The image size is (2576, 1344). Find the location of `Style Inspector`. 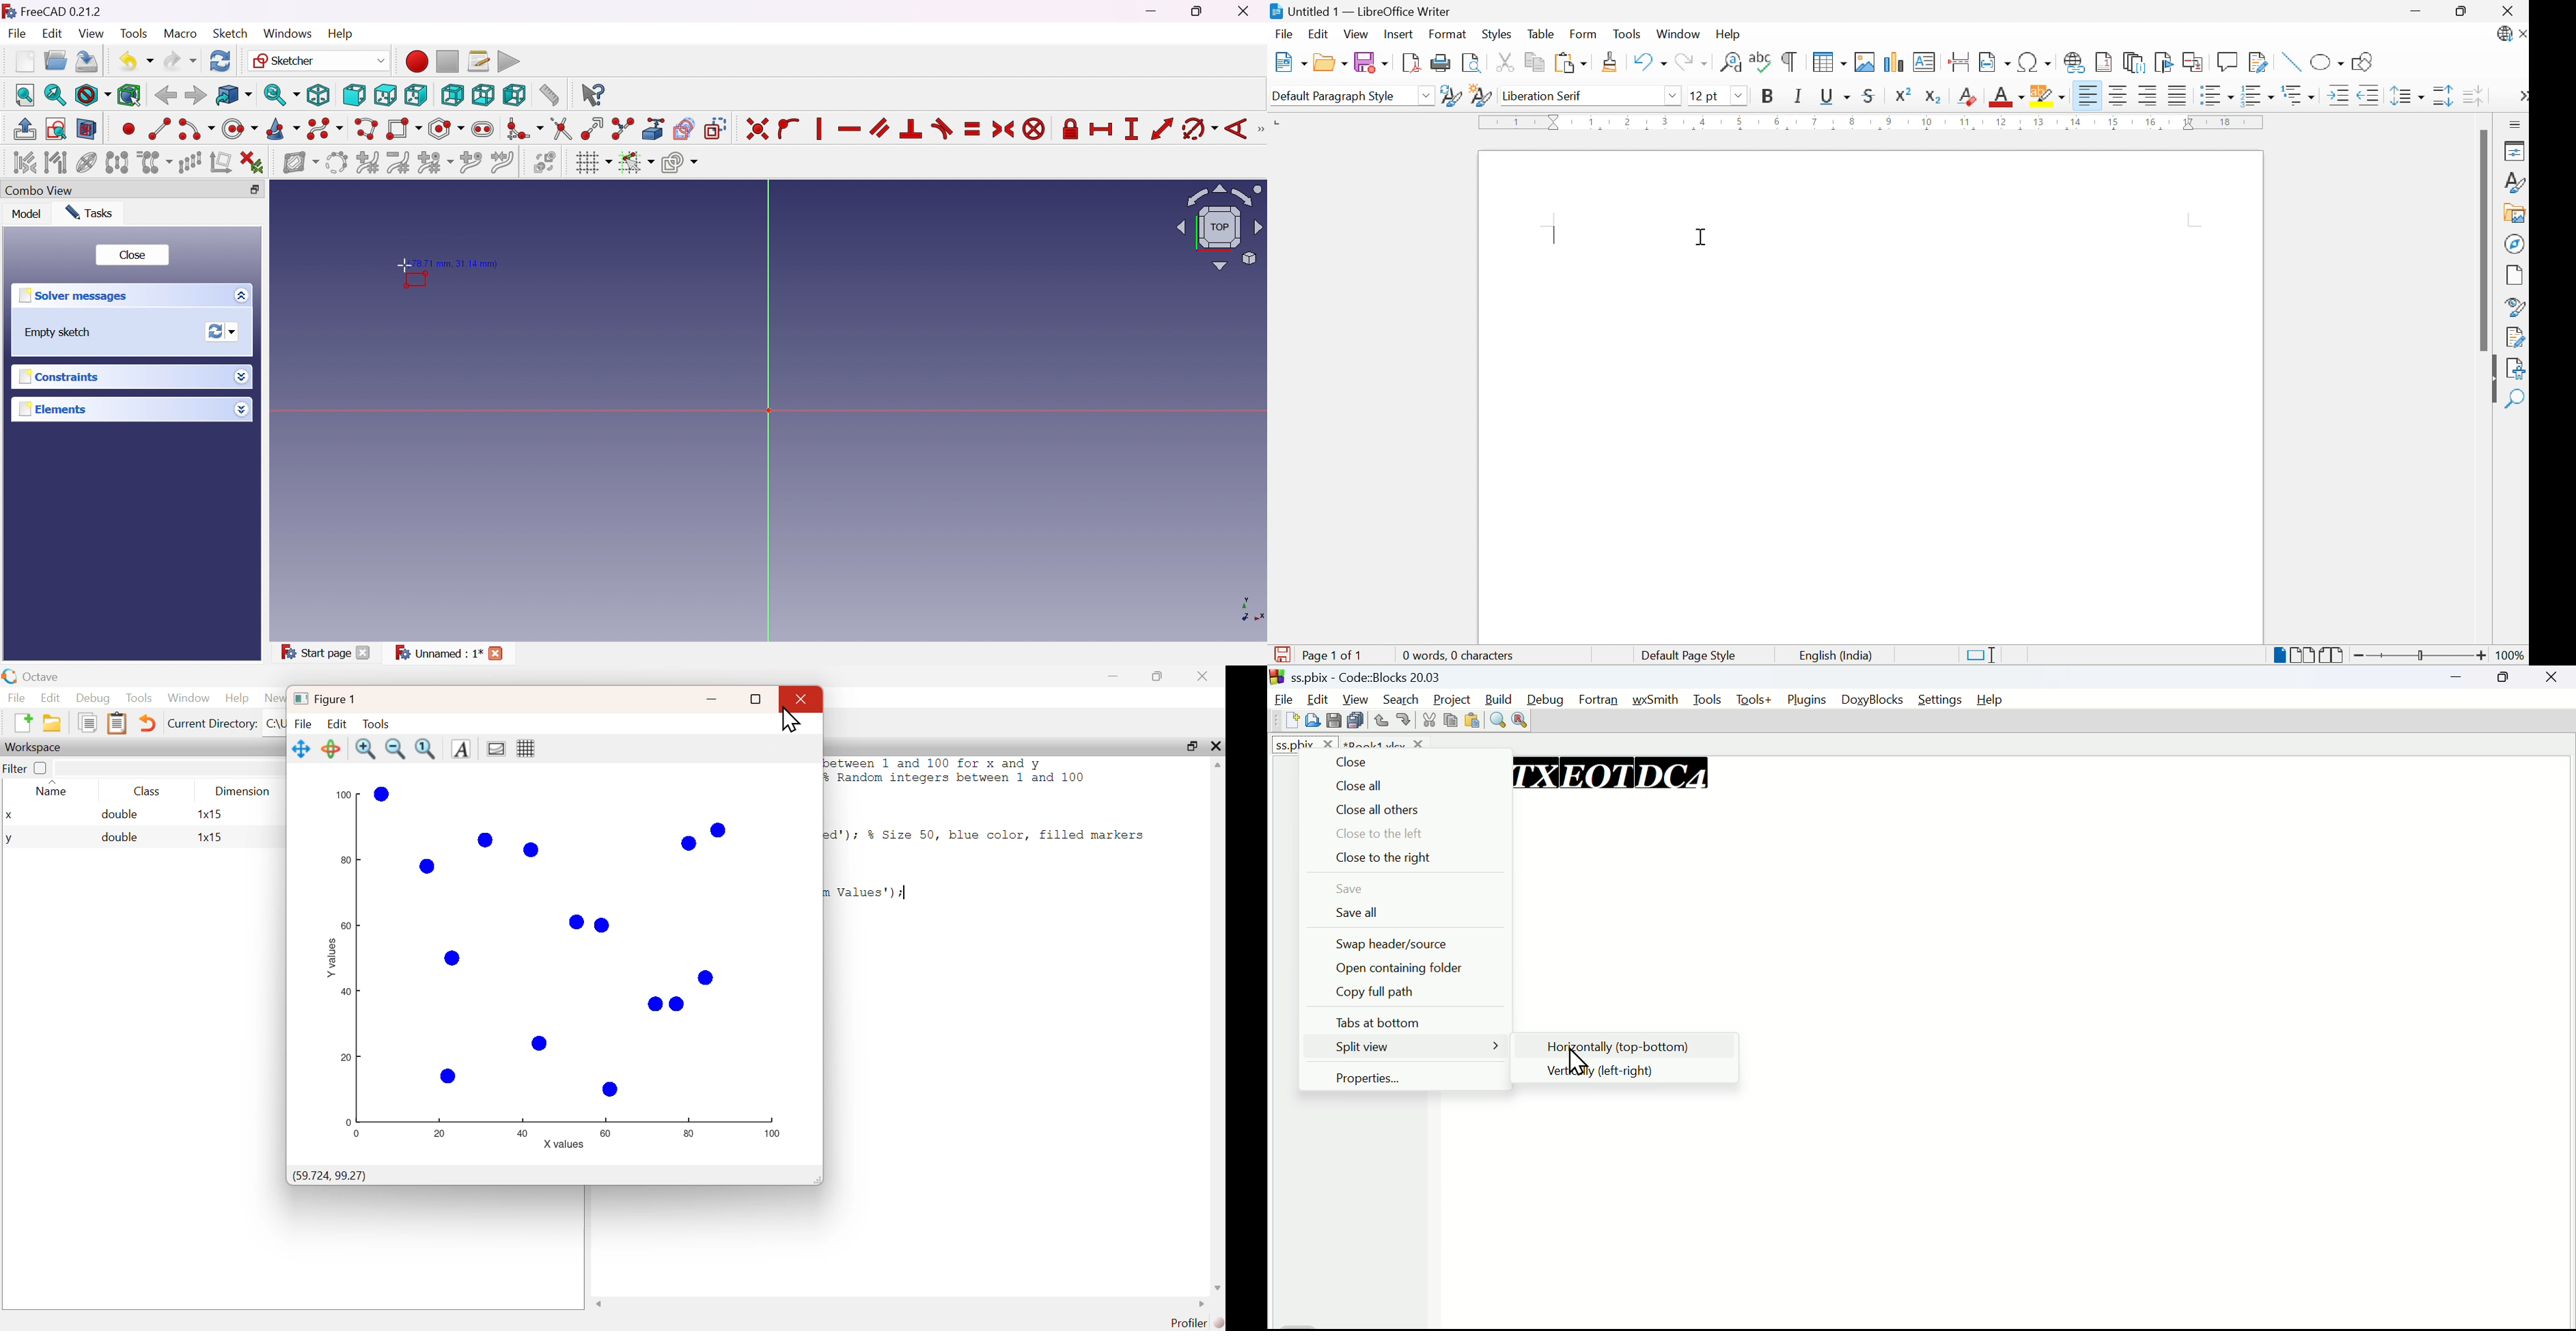

Style Inspector is located at coordinates (2516, 307).